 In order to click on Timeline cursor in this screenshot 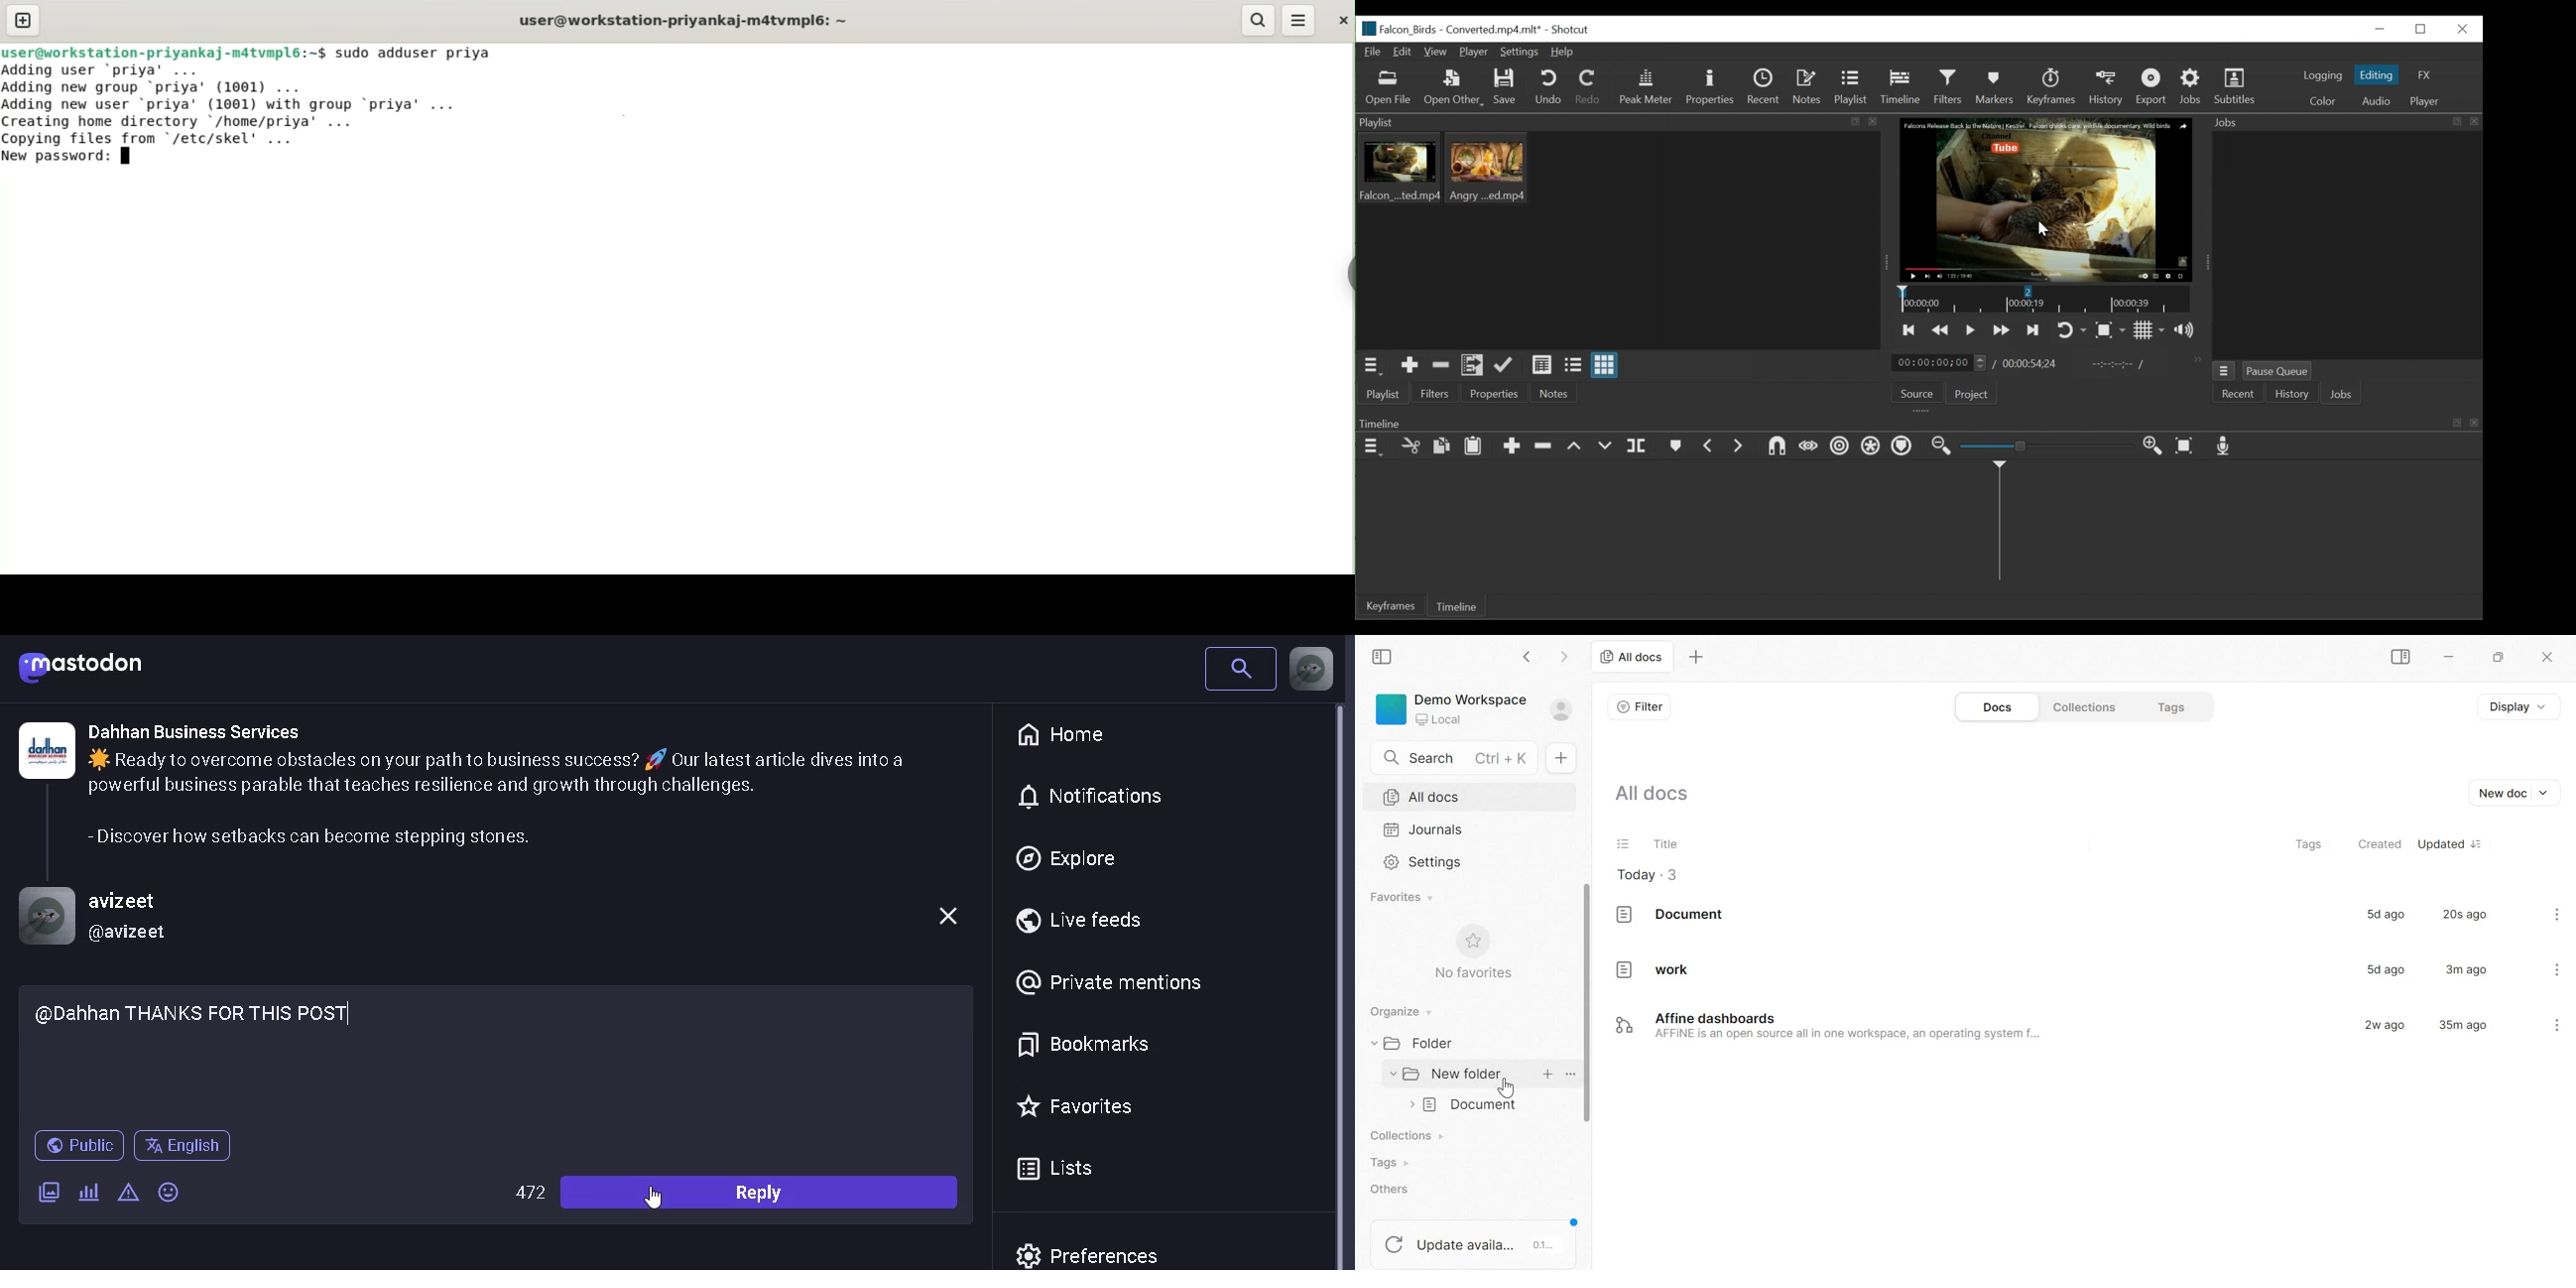, I will do `click(1999, 524)`.